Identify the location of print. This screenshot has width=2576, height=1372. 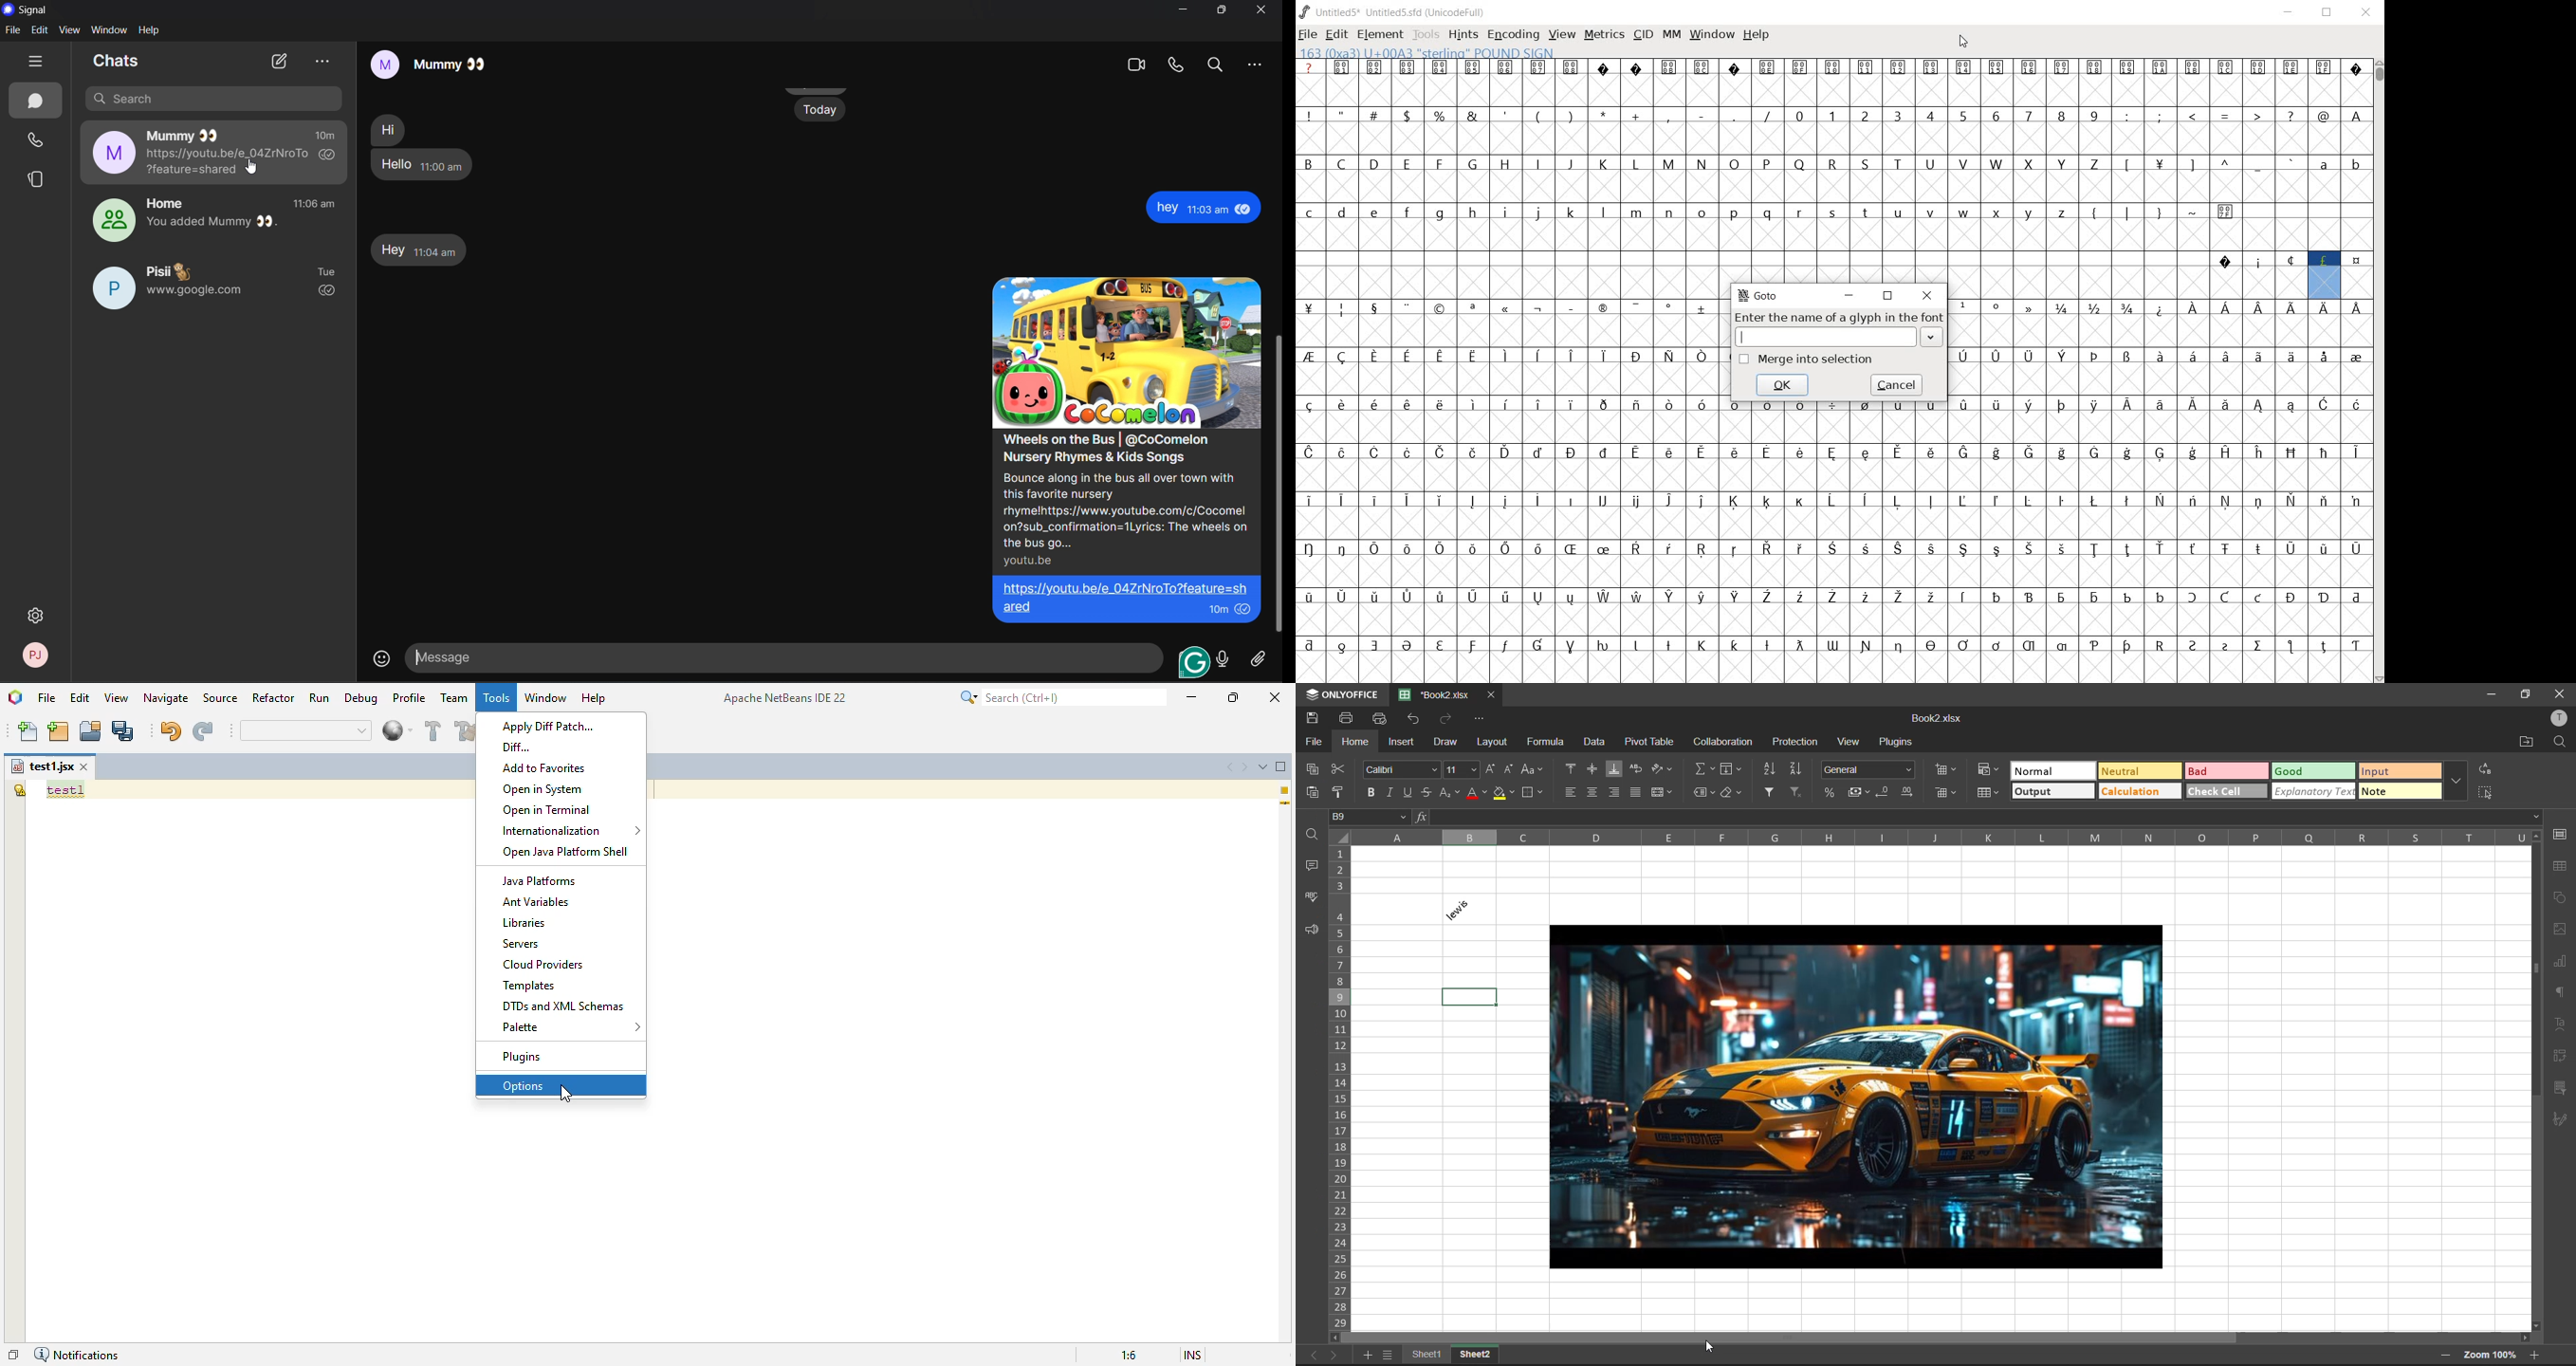
(1346, 718).